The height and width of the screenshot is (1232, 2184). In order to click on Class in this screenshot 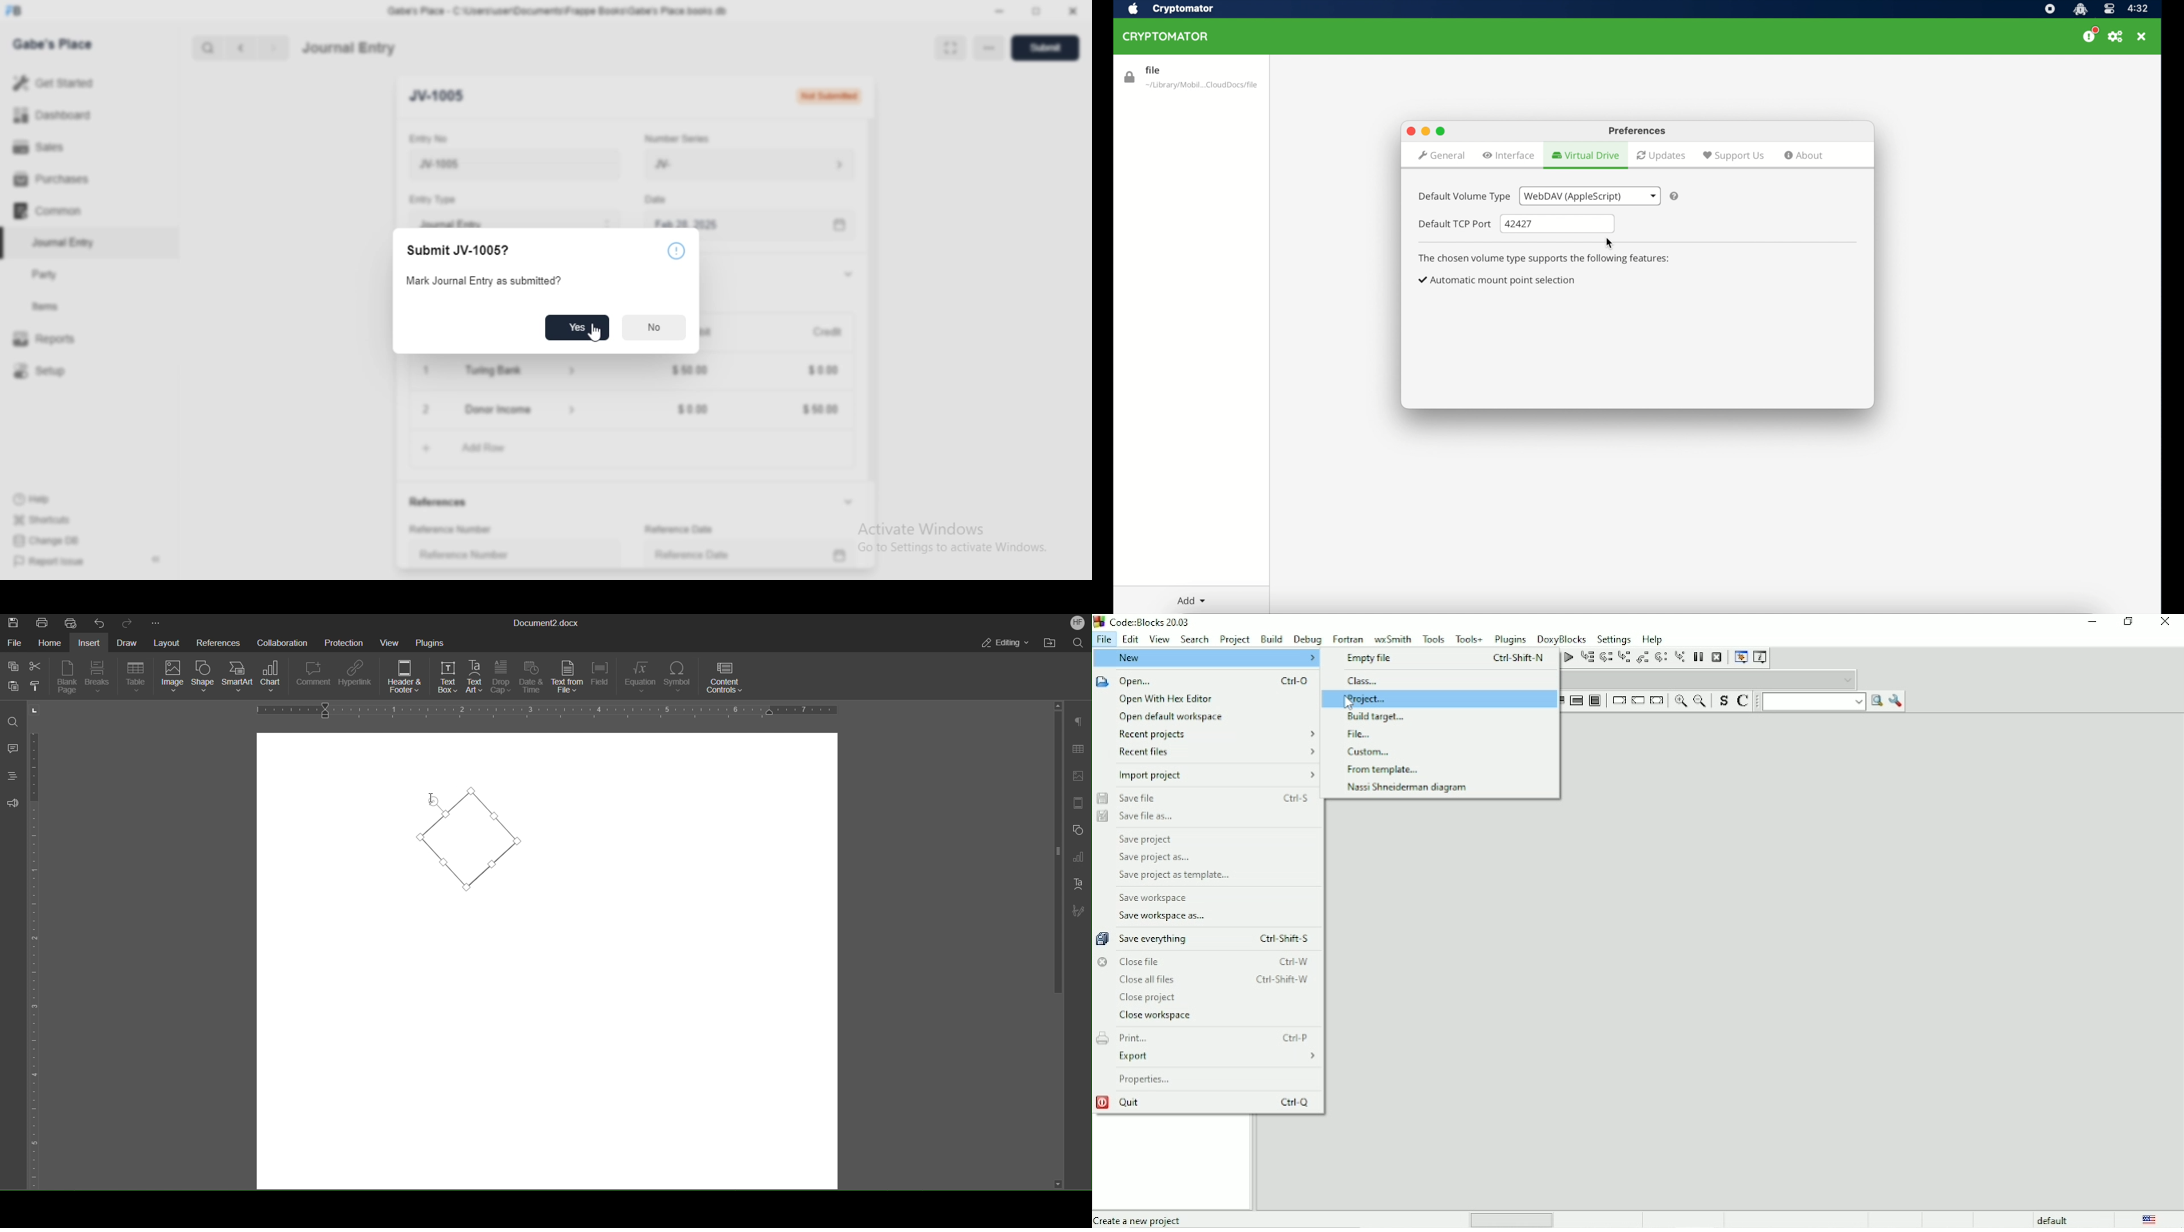, I will do `click(1365, 681)`.